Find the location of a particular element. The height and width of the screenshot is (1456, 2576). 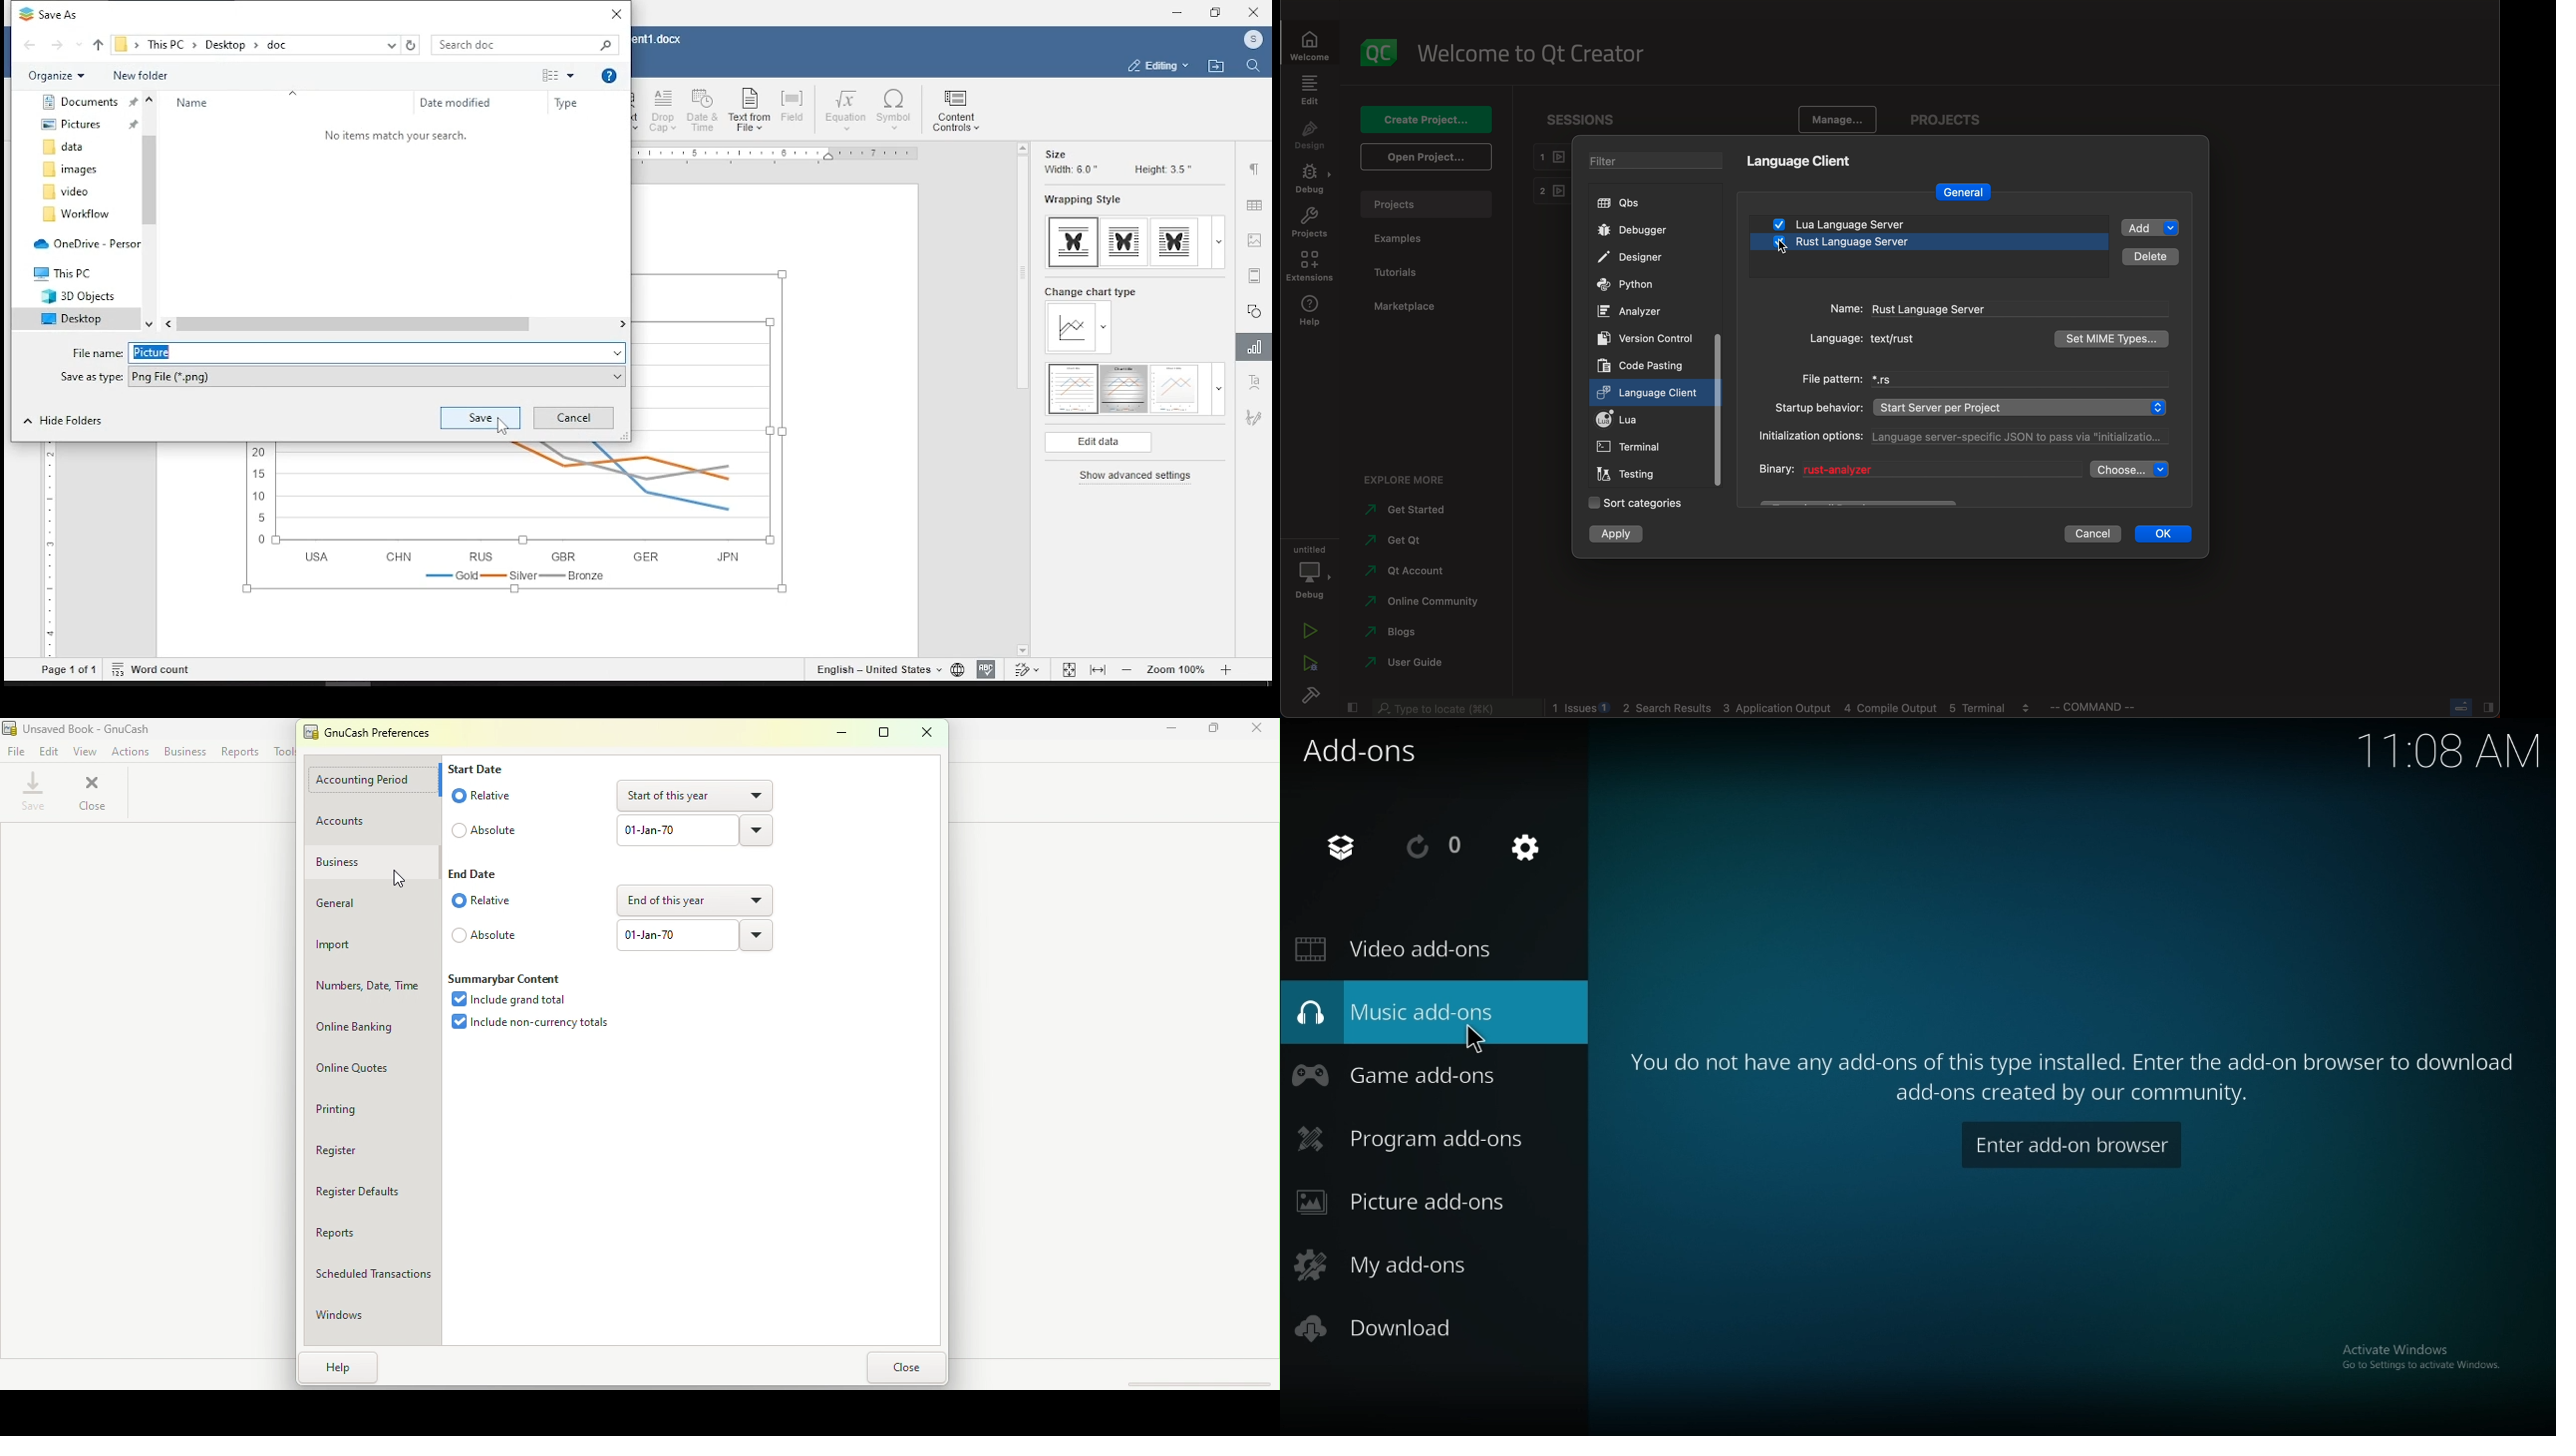

close window is located at coordinates (1255, 11).